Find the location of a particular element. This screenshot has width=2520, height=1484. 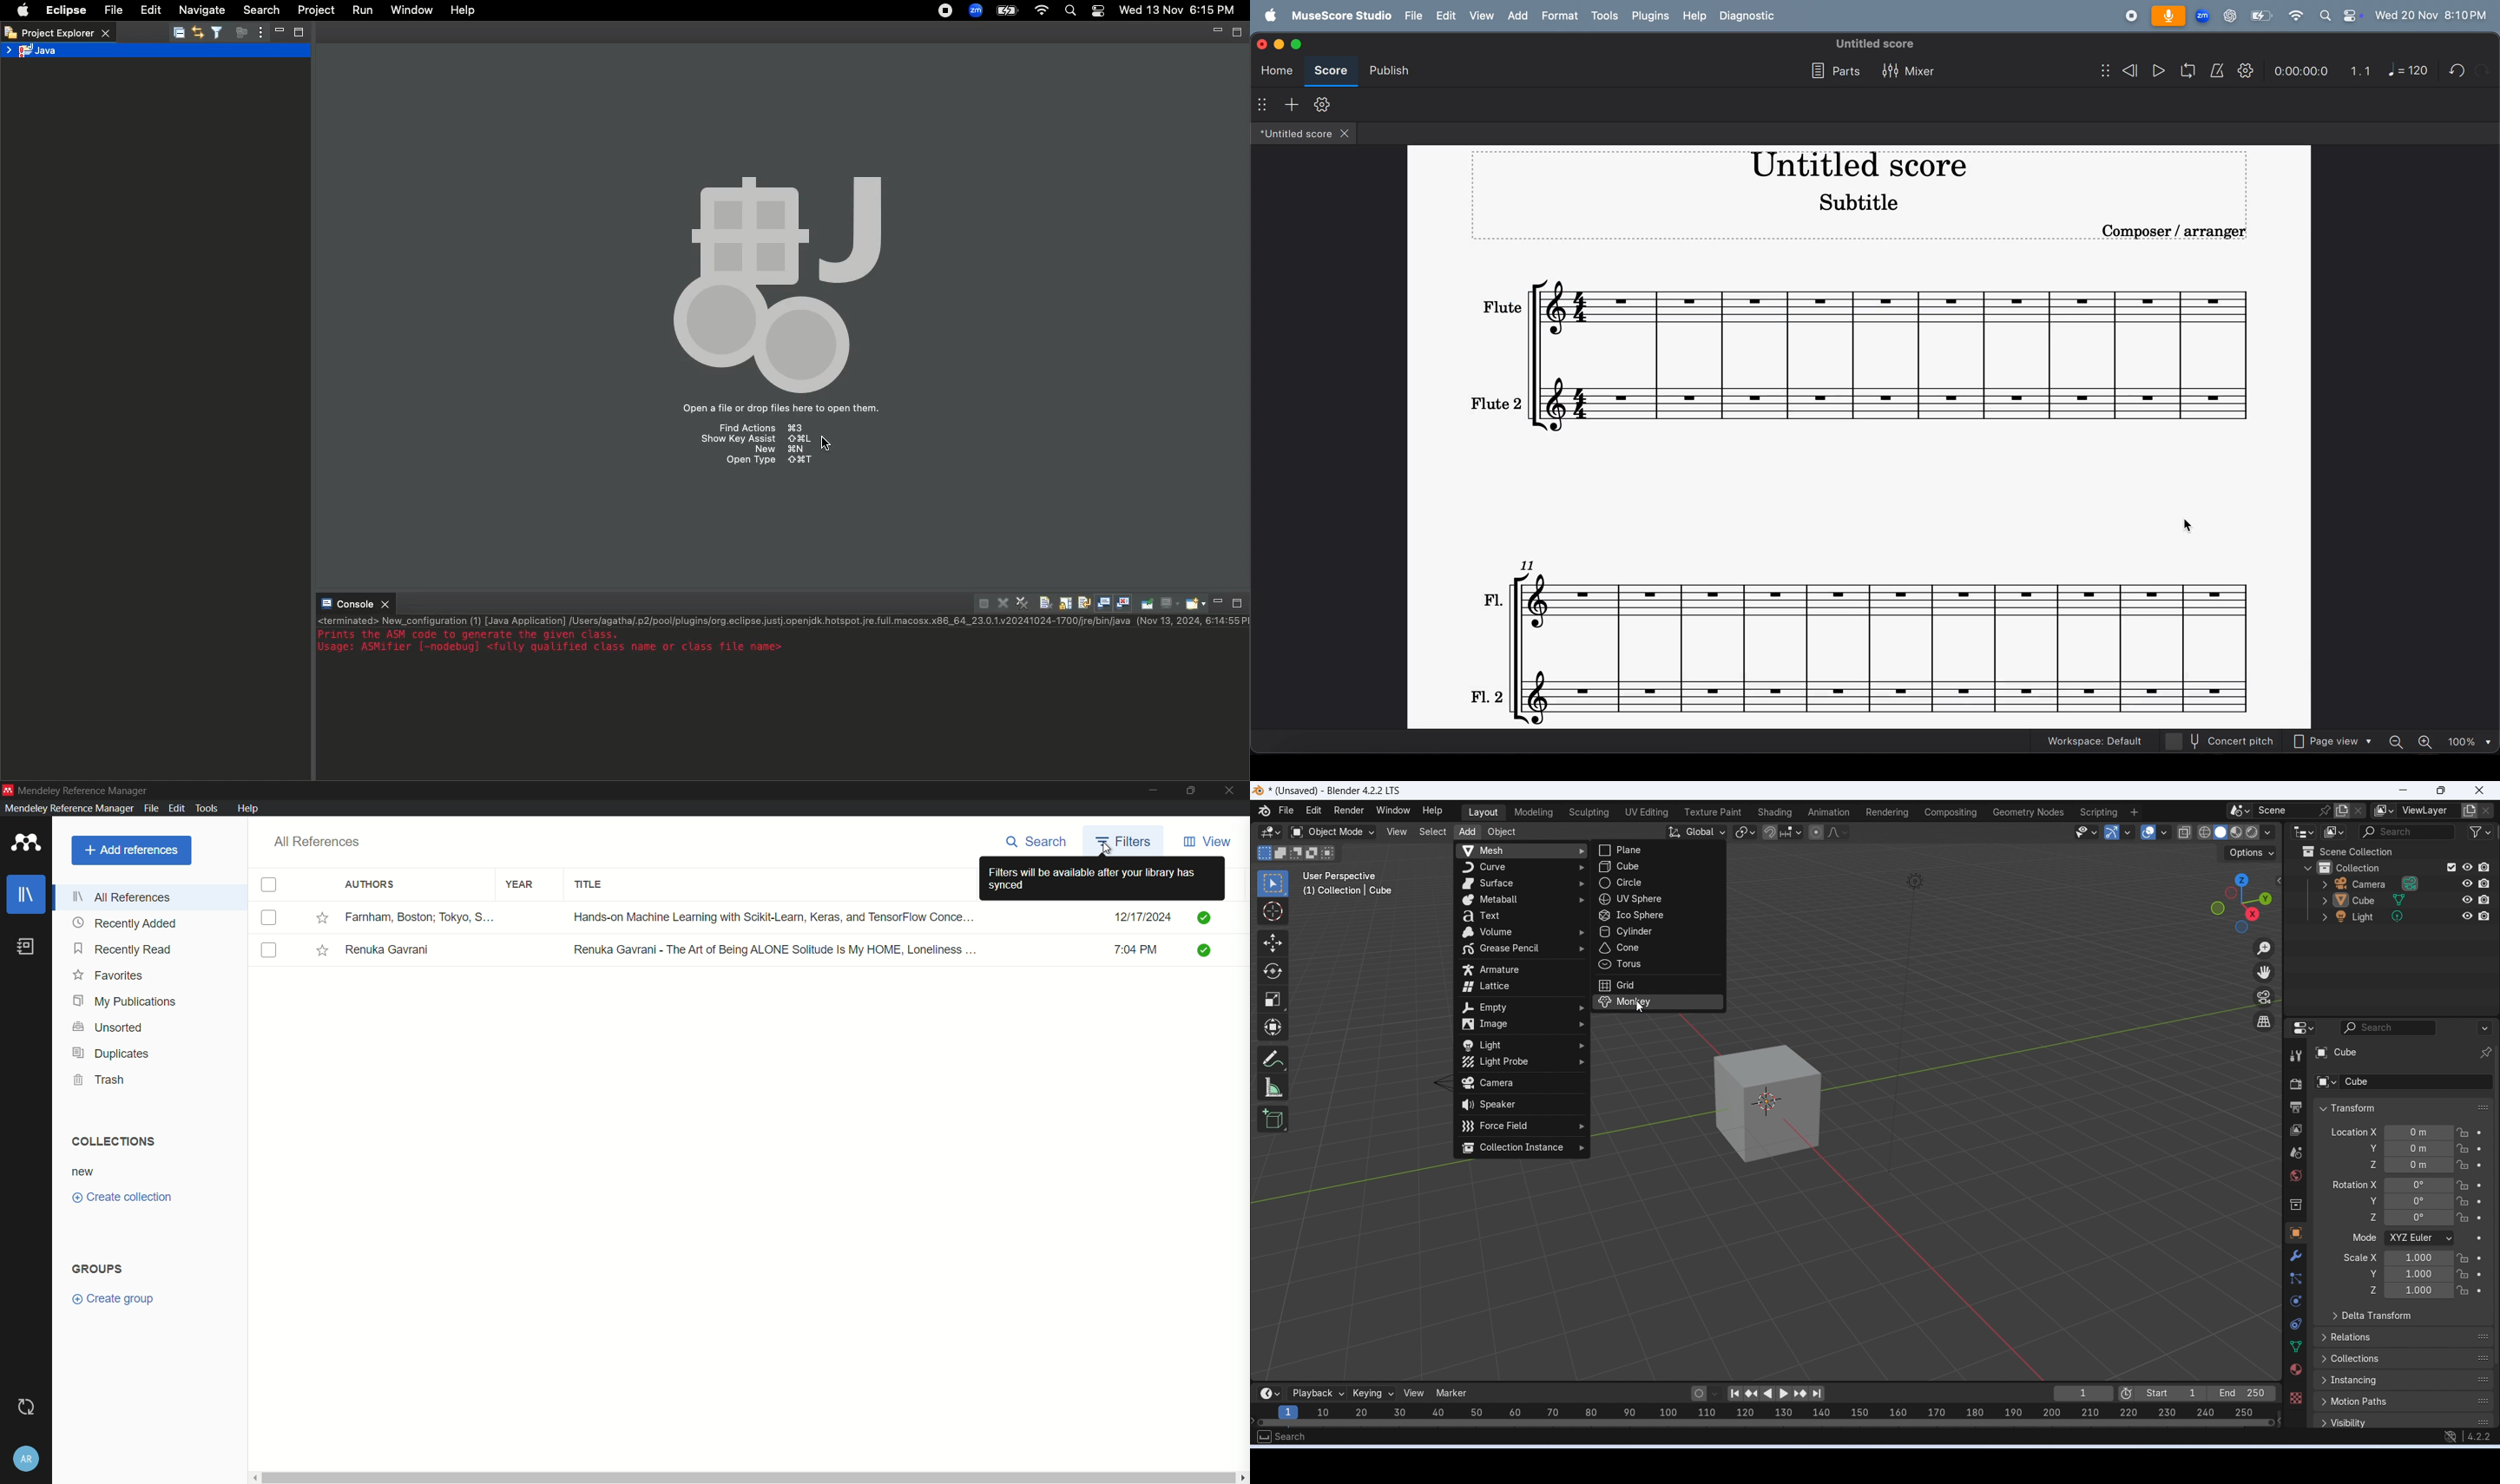

grid is located at coordinates (1660, 985).